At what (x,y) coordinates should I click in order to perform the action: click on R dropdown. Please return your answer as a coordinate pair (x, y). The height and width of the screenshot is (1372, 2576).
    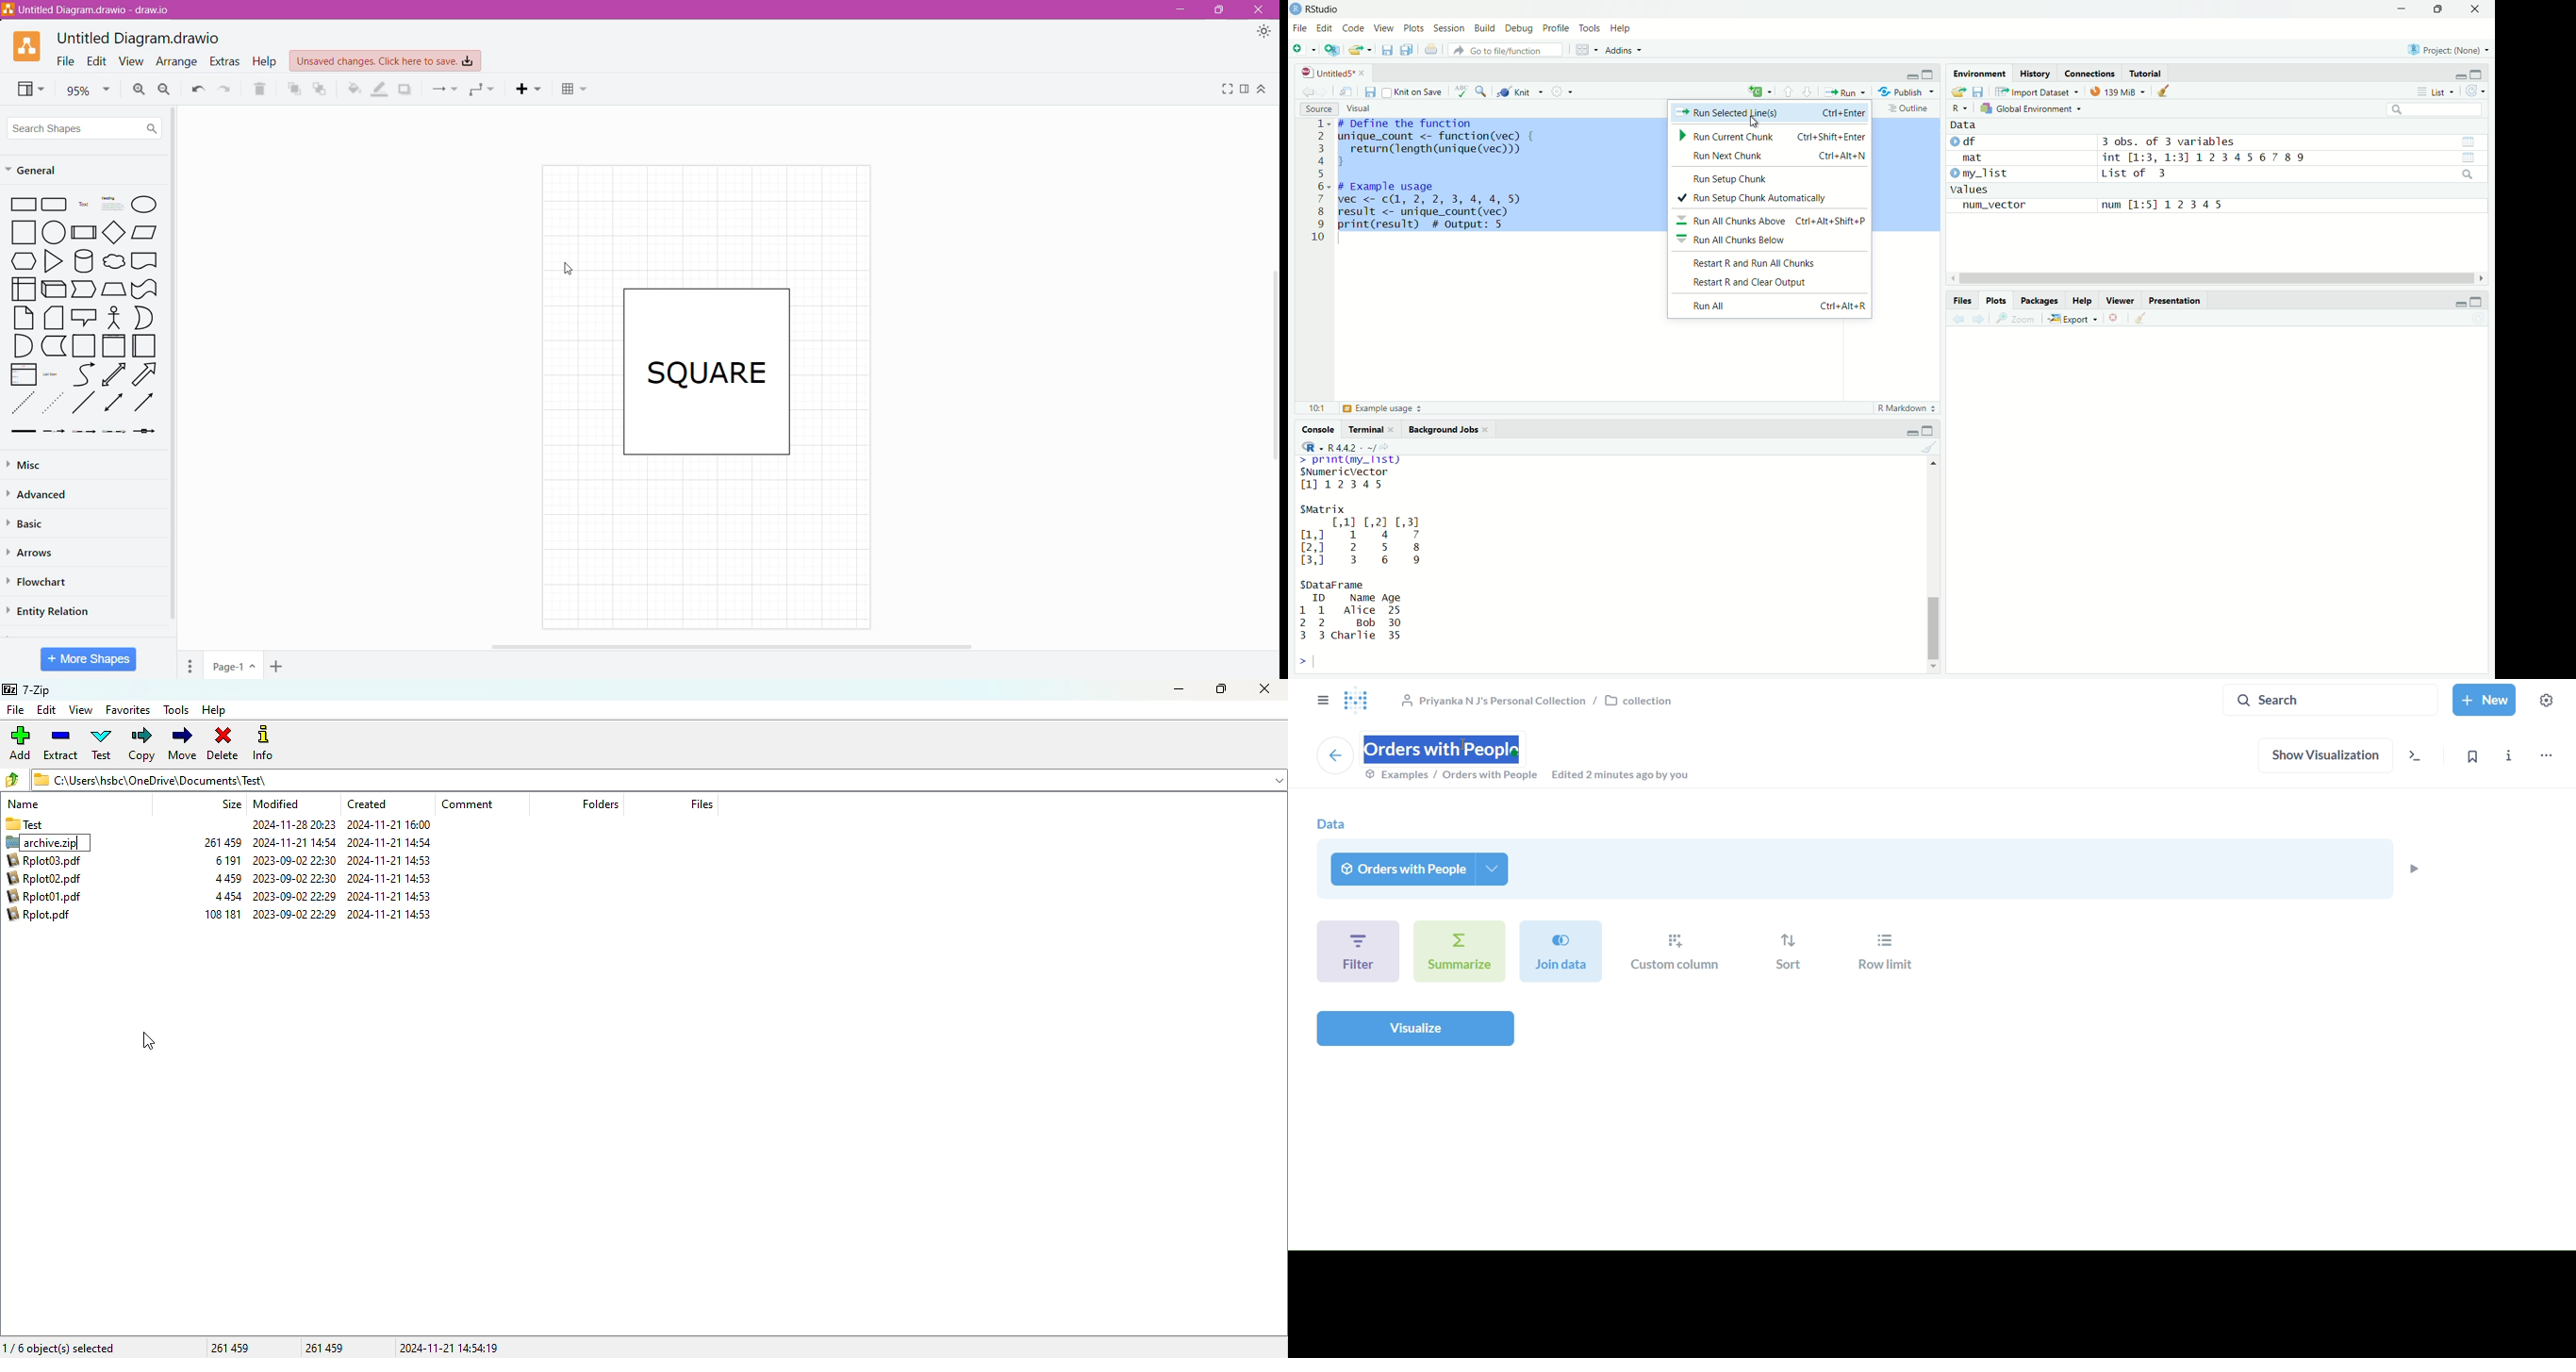
    Looking at the image, I should click on (1962, 106).